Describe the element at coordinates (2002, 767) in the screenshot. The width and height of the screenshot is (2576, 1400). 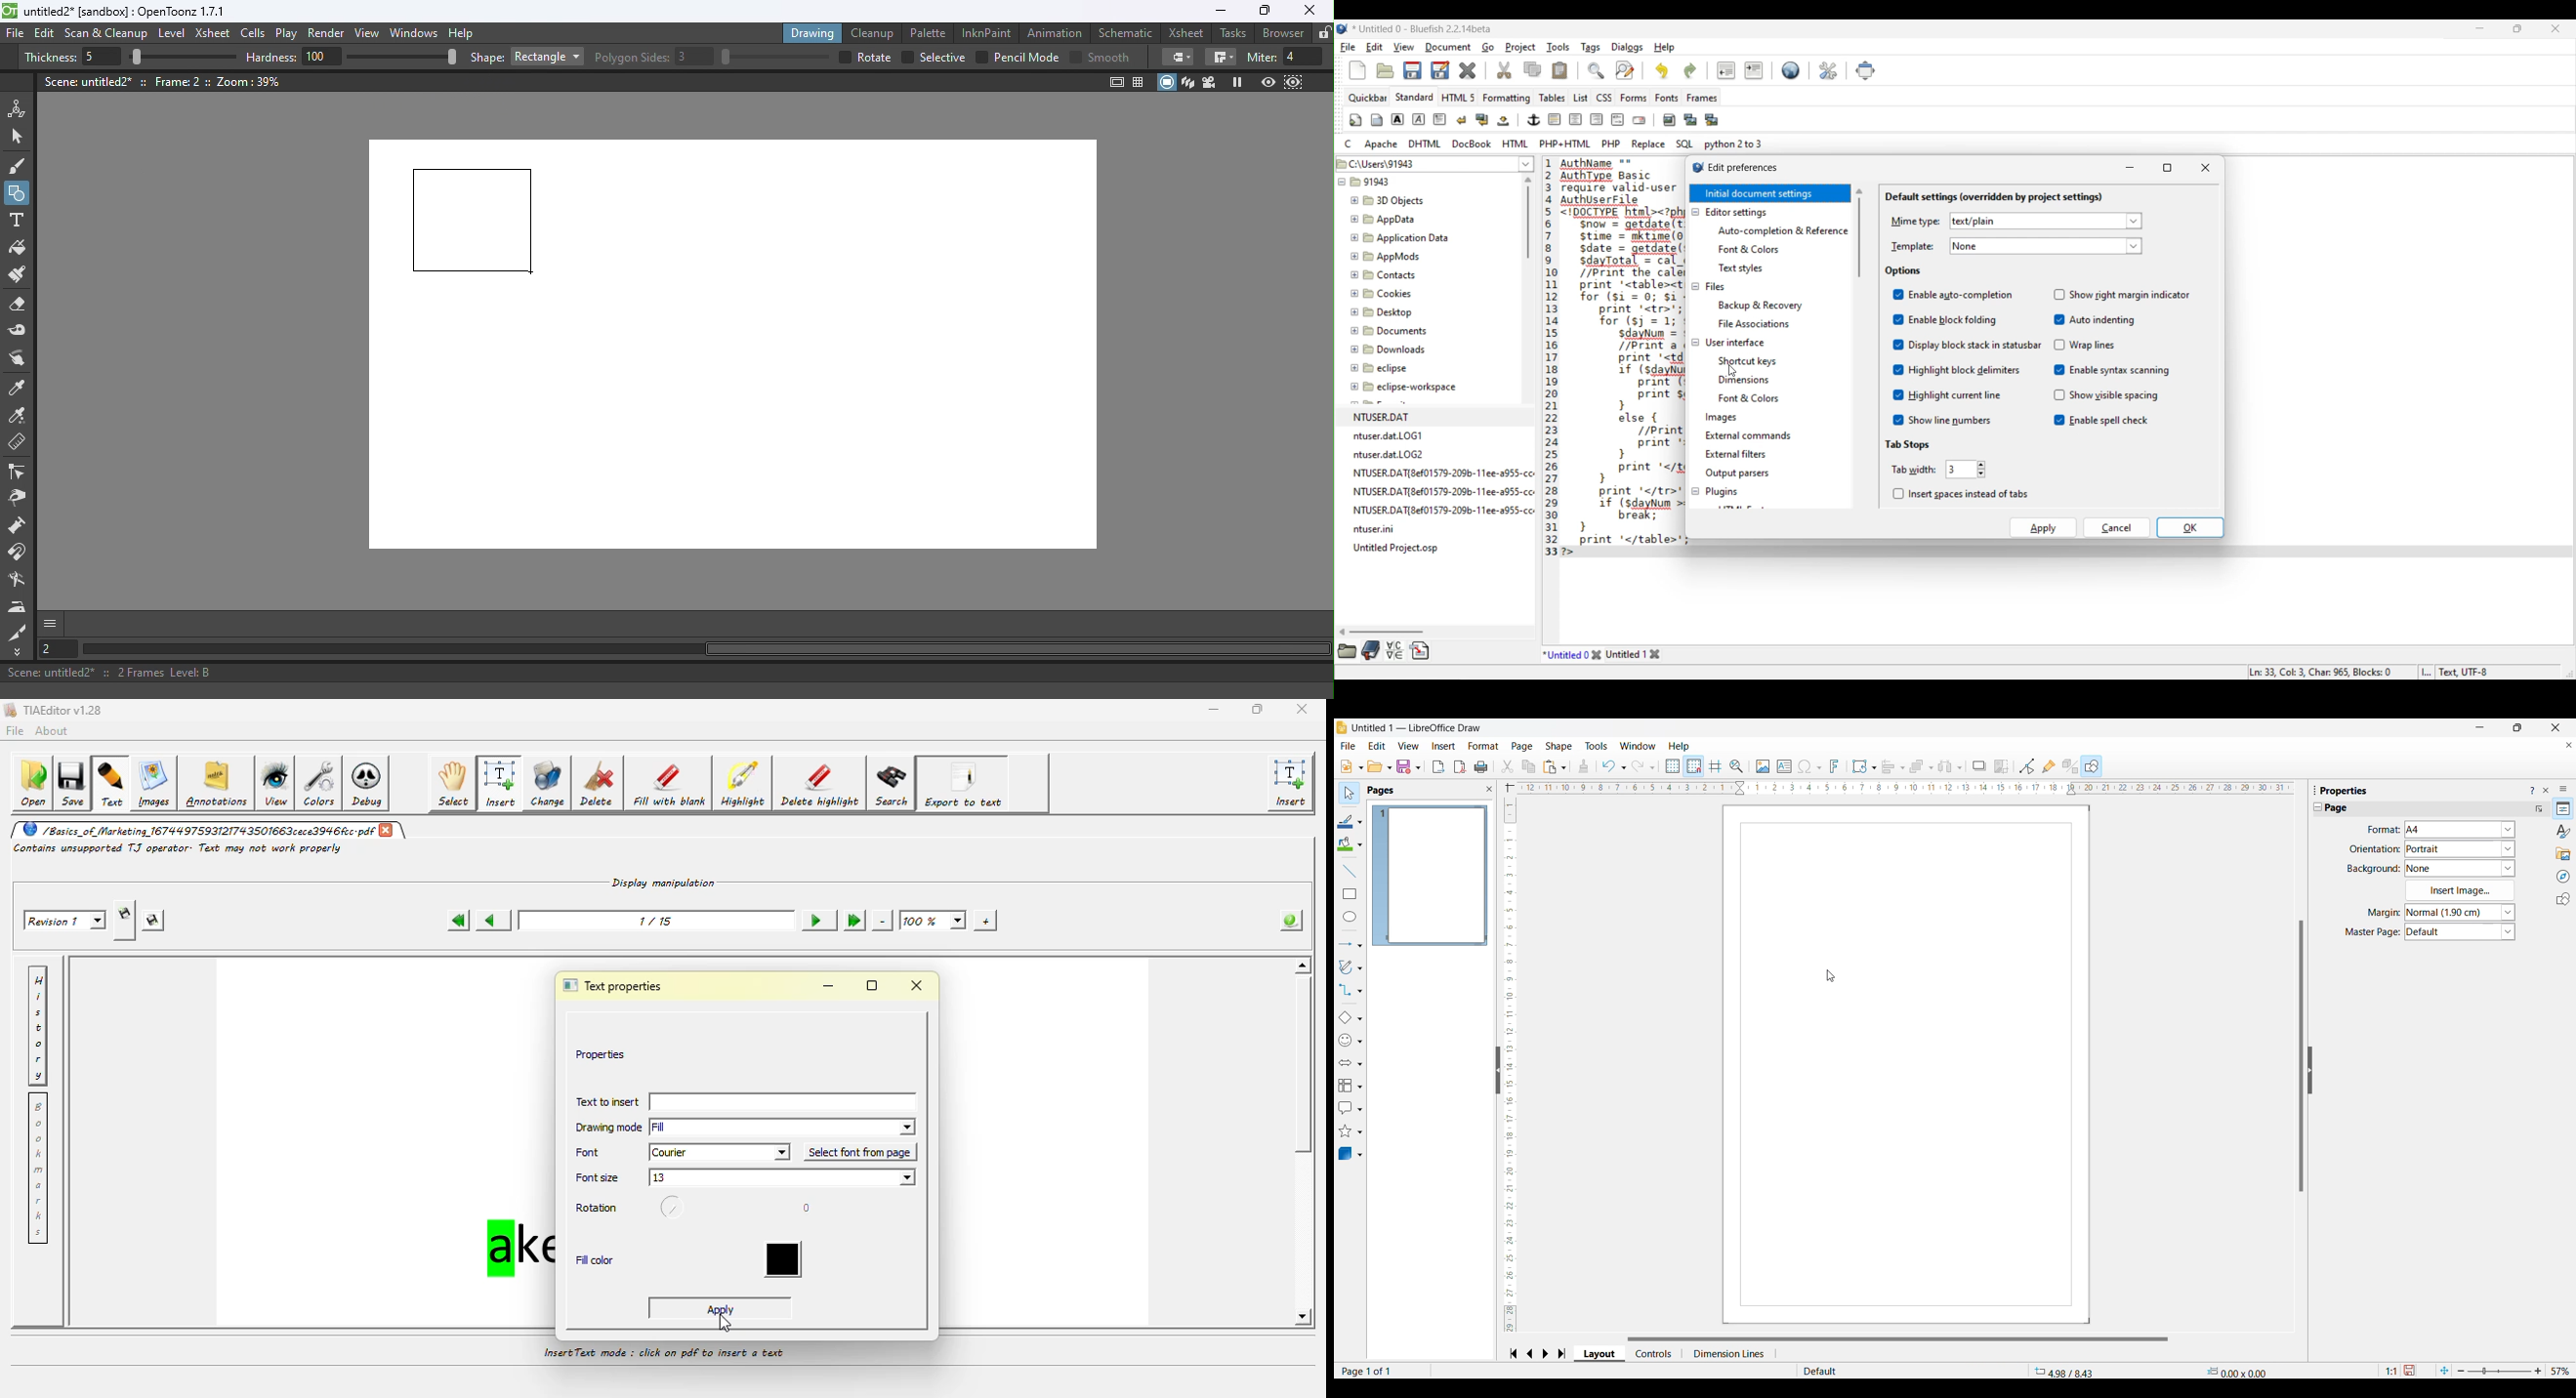
I see `Crop image` at that location.